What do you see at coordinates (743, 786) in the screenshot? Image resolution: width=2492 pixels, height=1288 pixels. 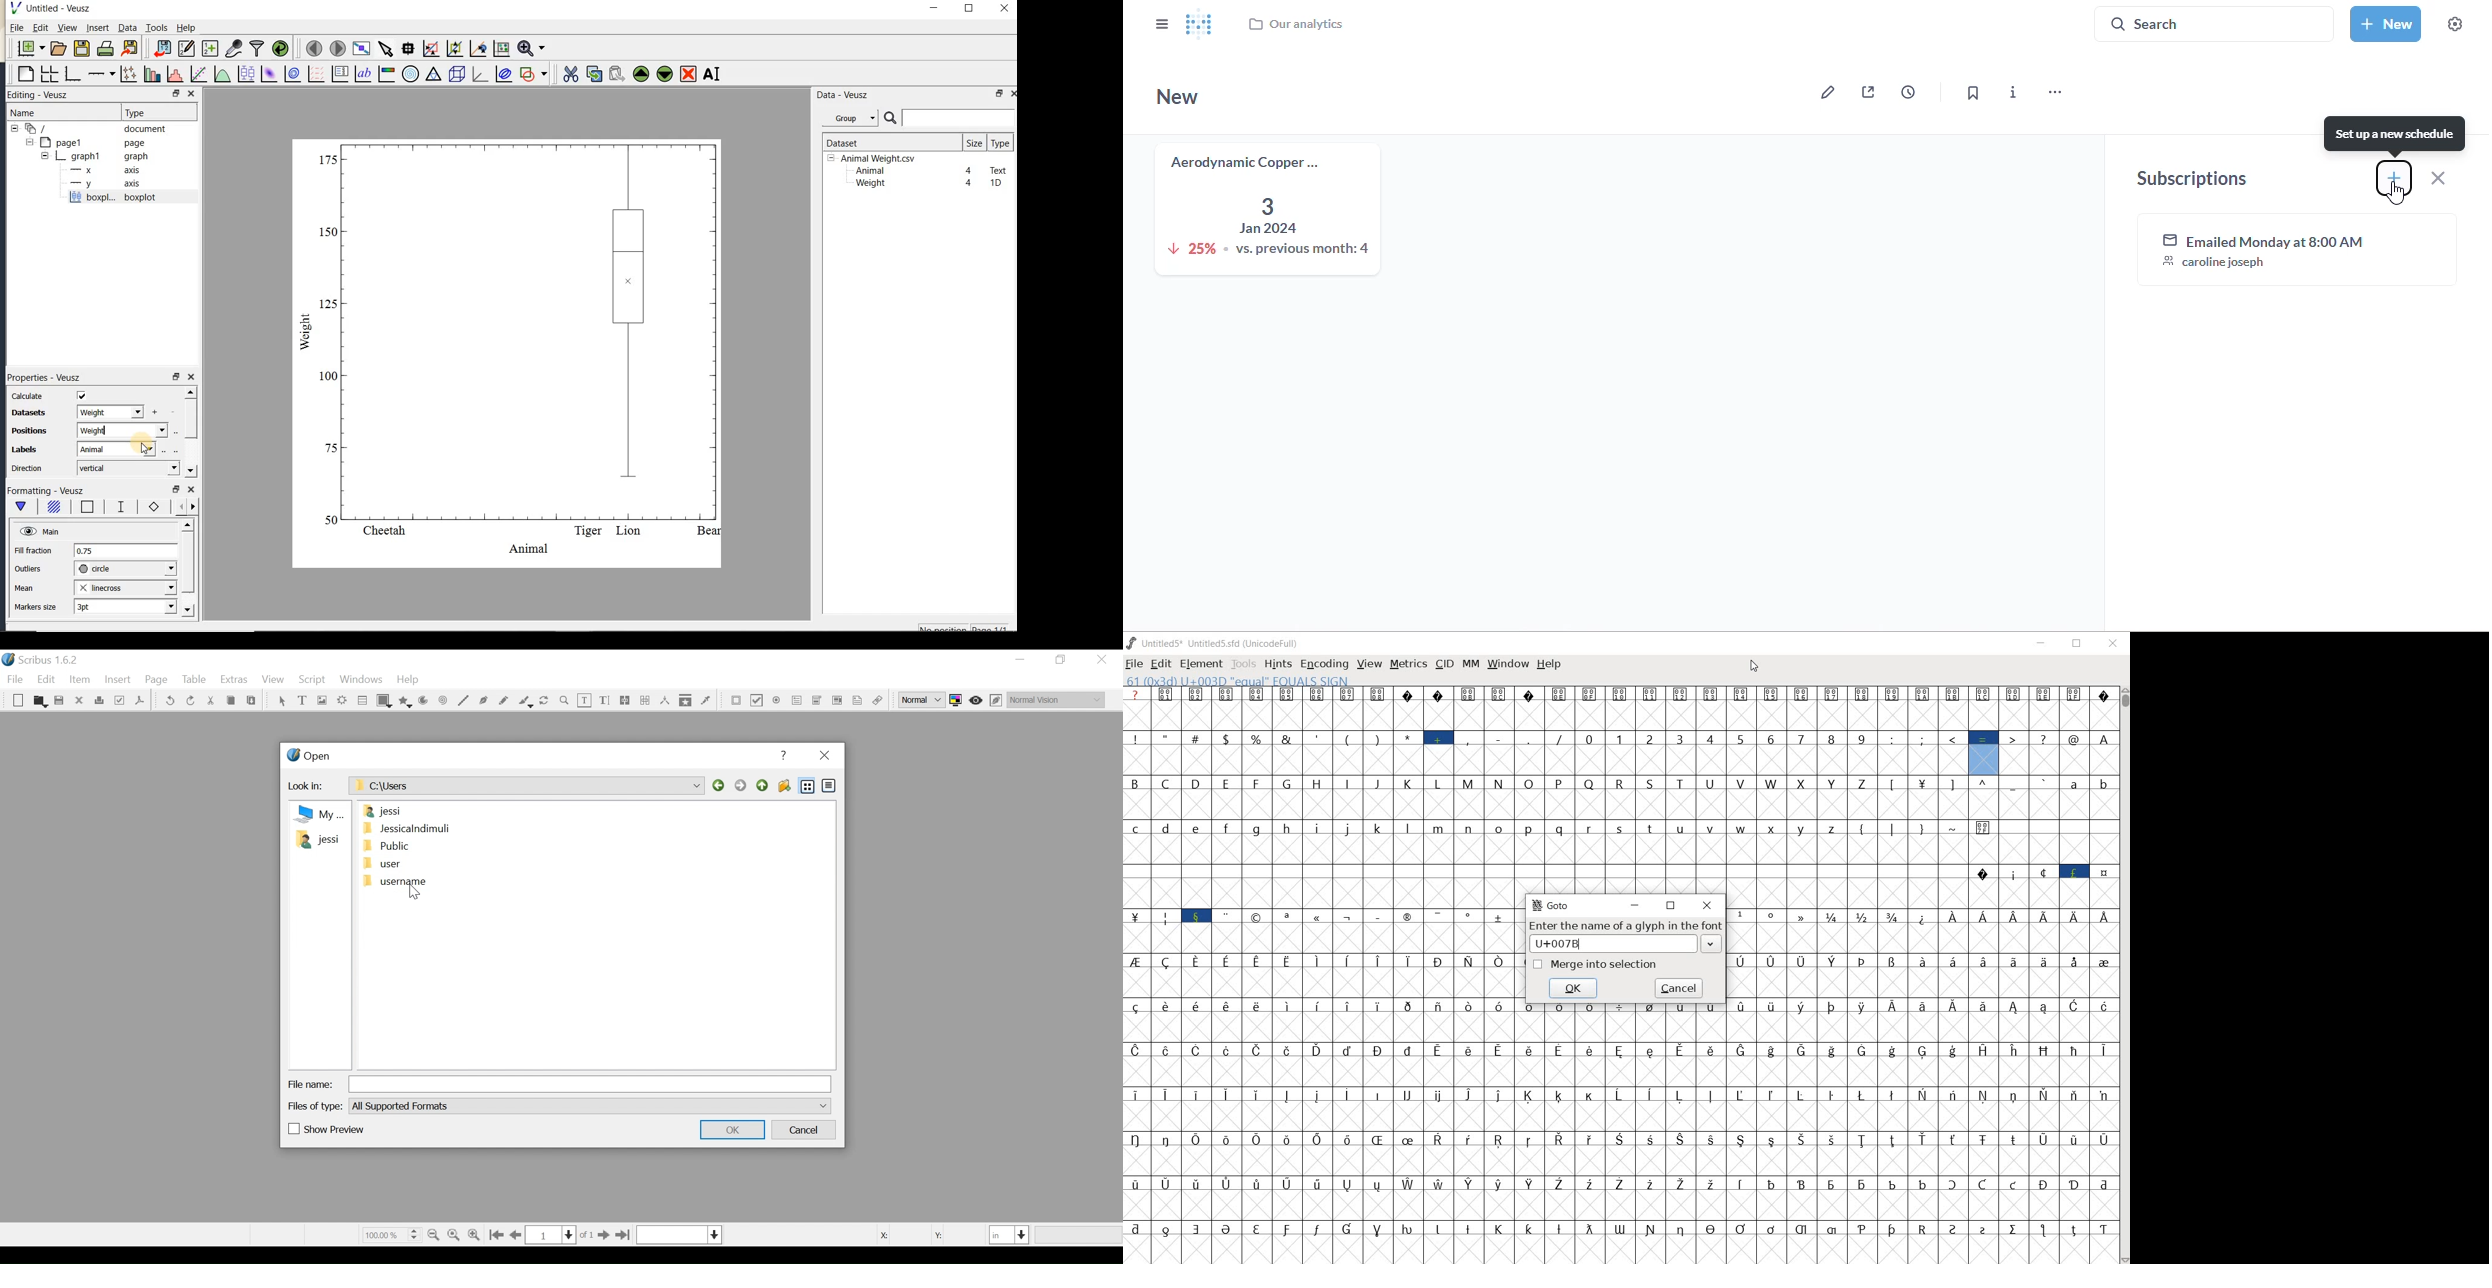 I see `Forward` at bounding box center [743, 786].